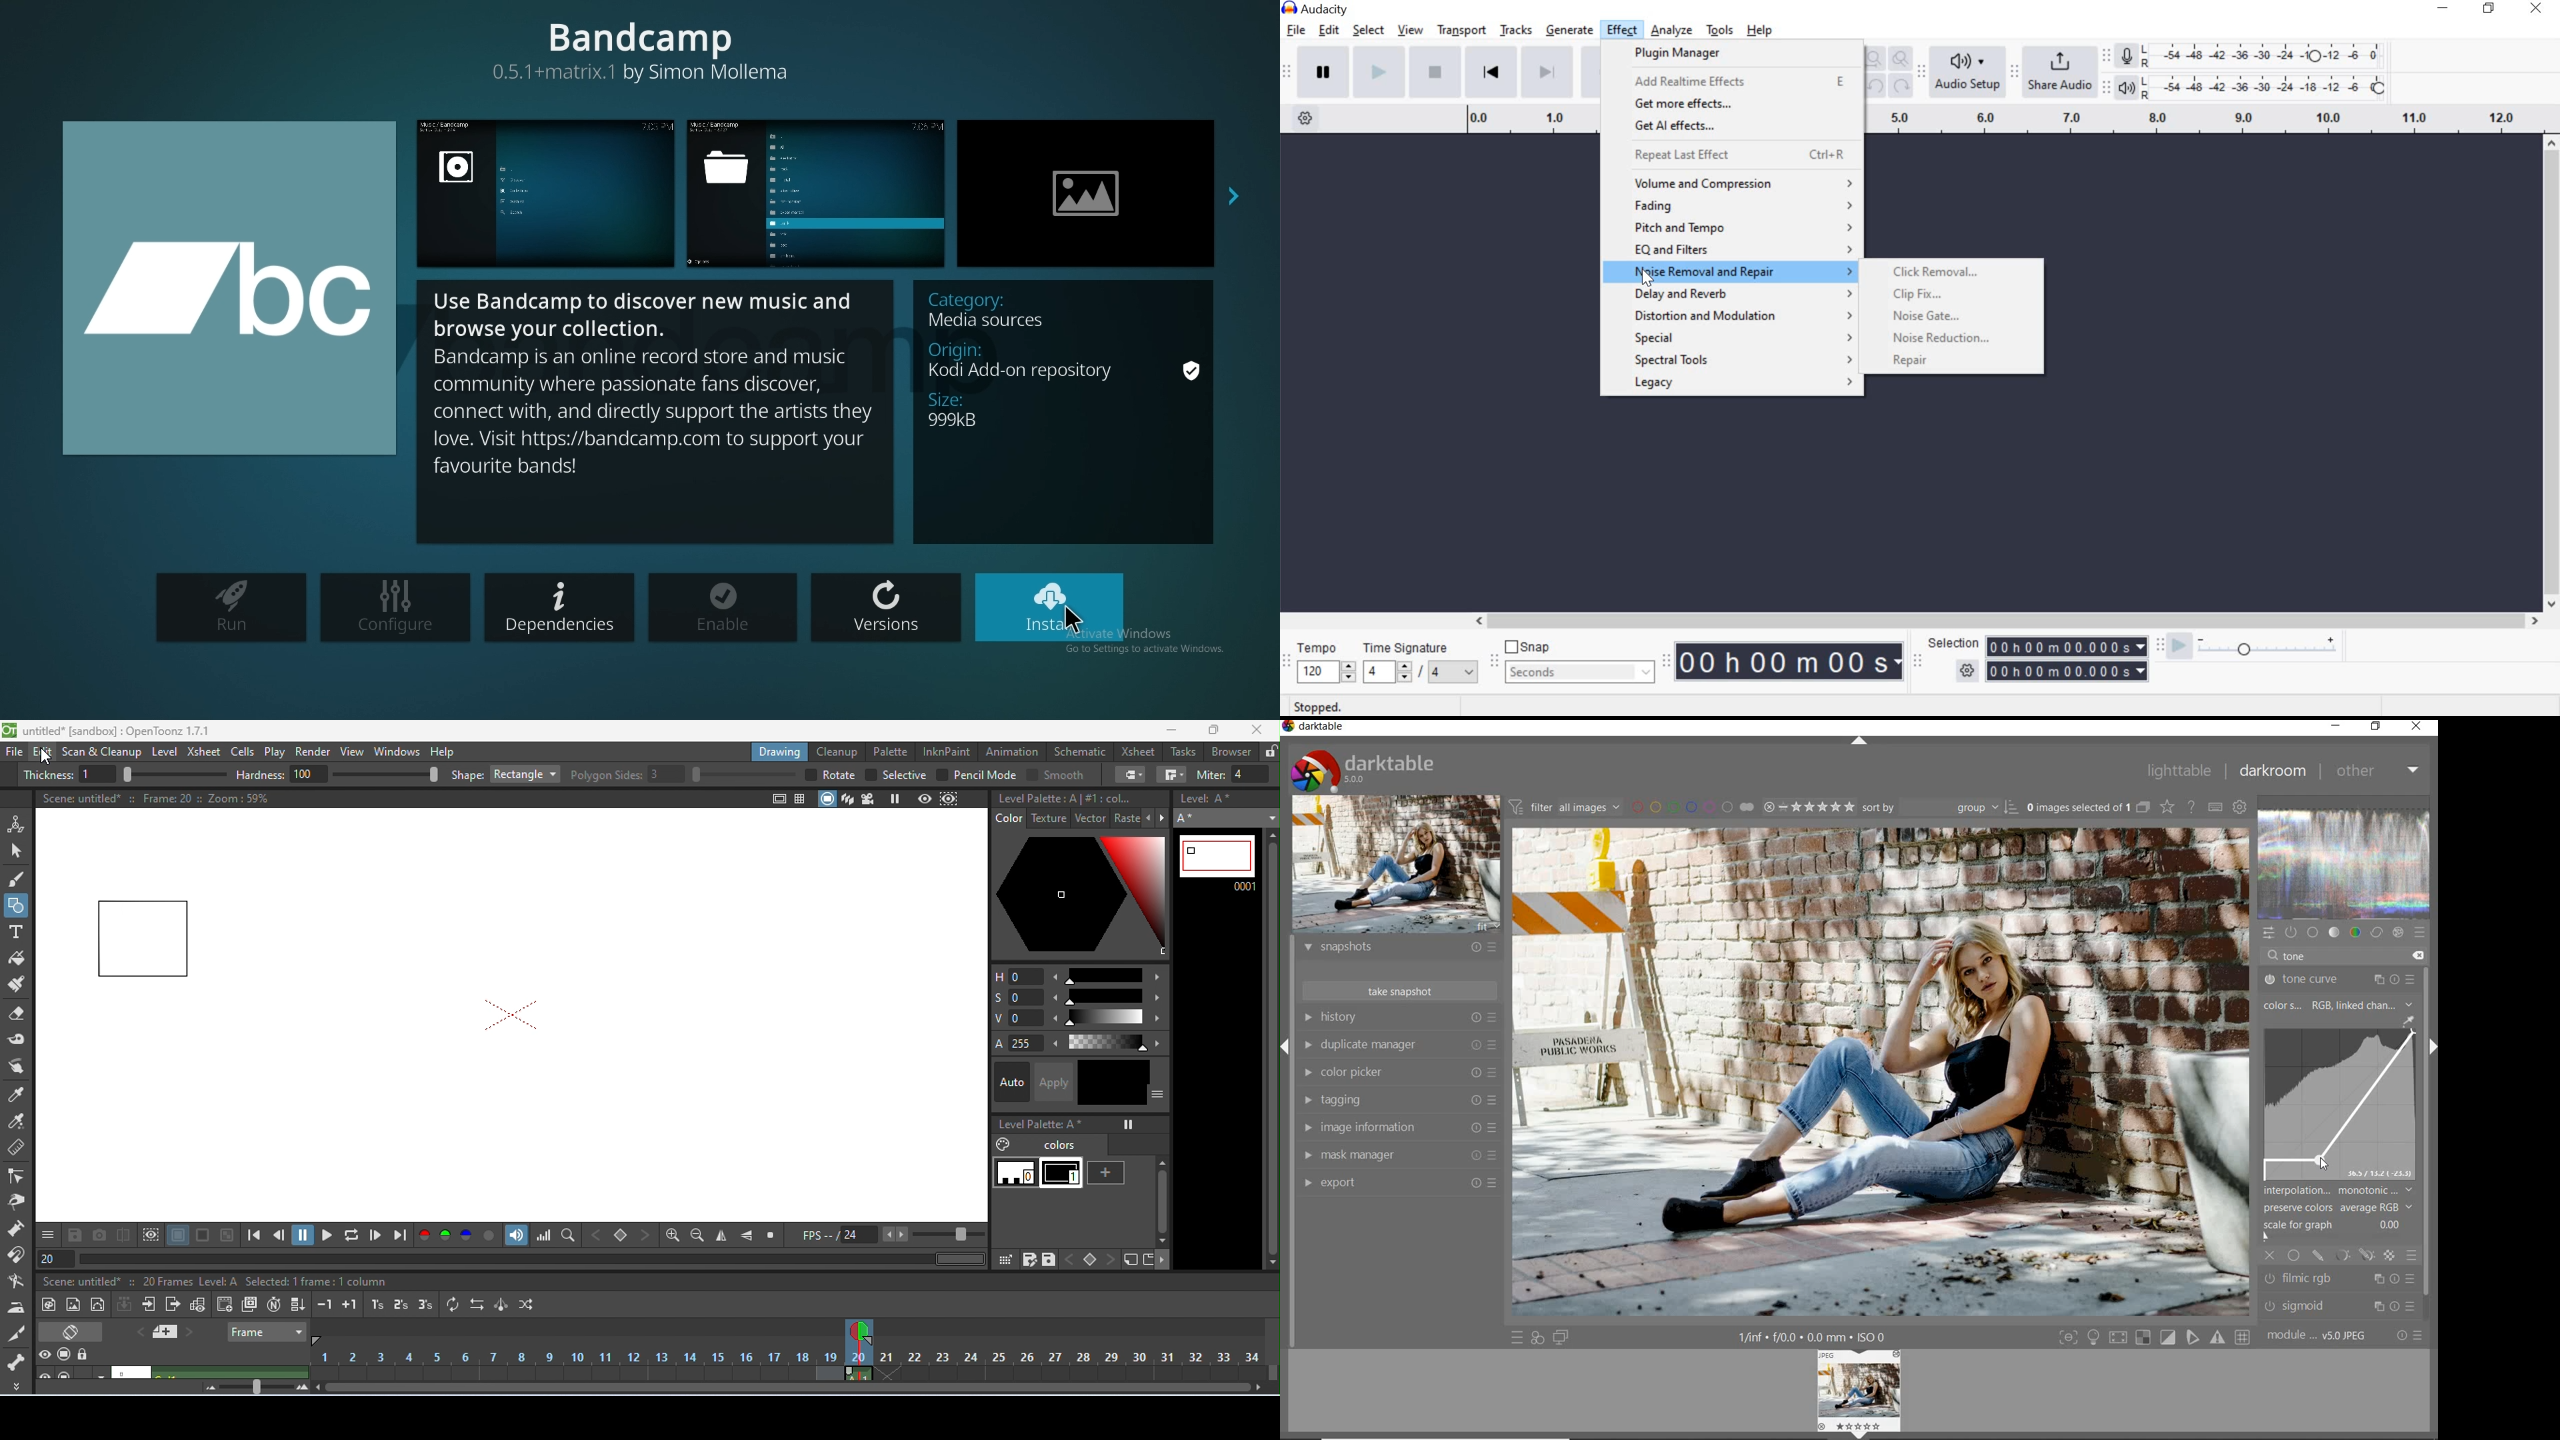  Describe the element at coordinates (2163, 643) in the screenshot. I see `Play-at-speed toolbar` at that location.